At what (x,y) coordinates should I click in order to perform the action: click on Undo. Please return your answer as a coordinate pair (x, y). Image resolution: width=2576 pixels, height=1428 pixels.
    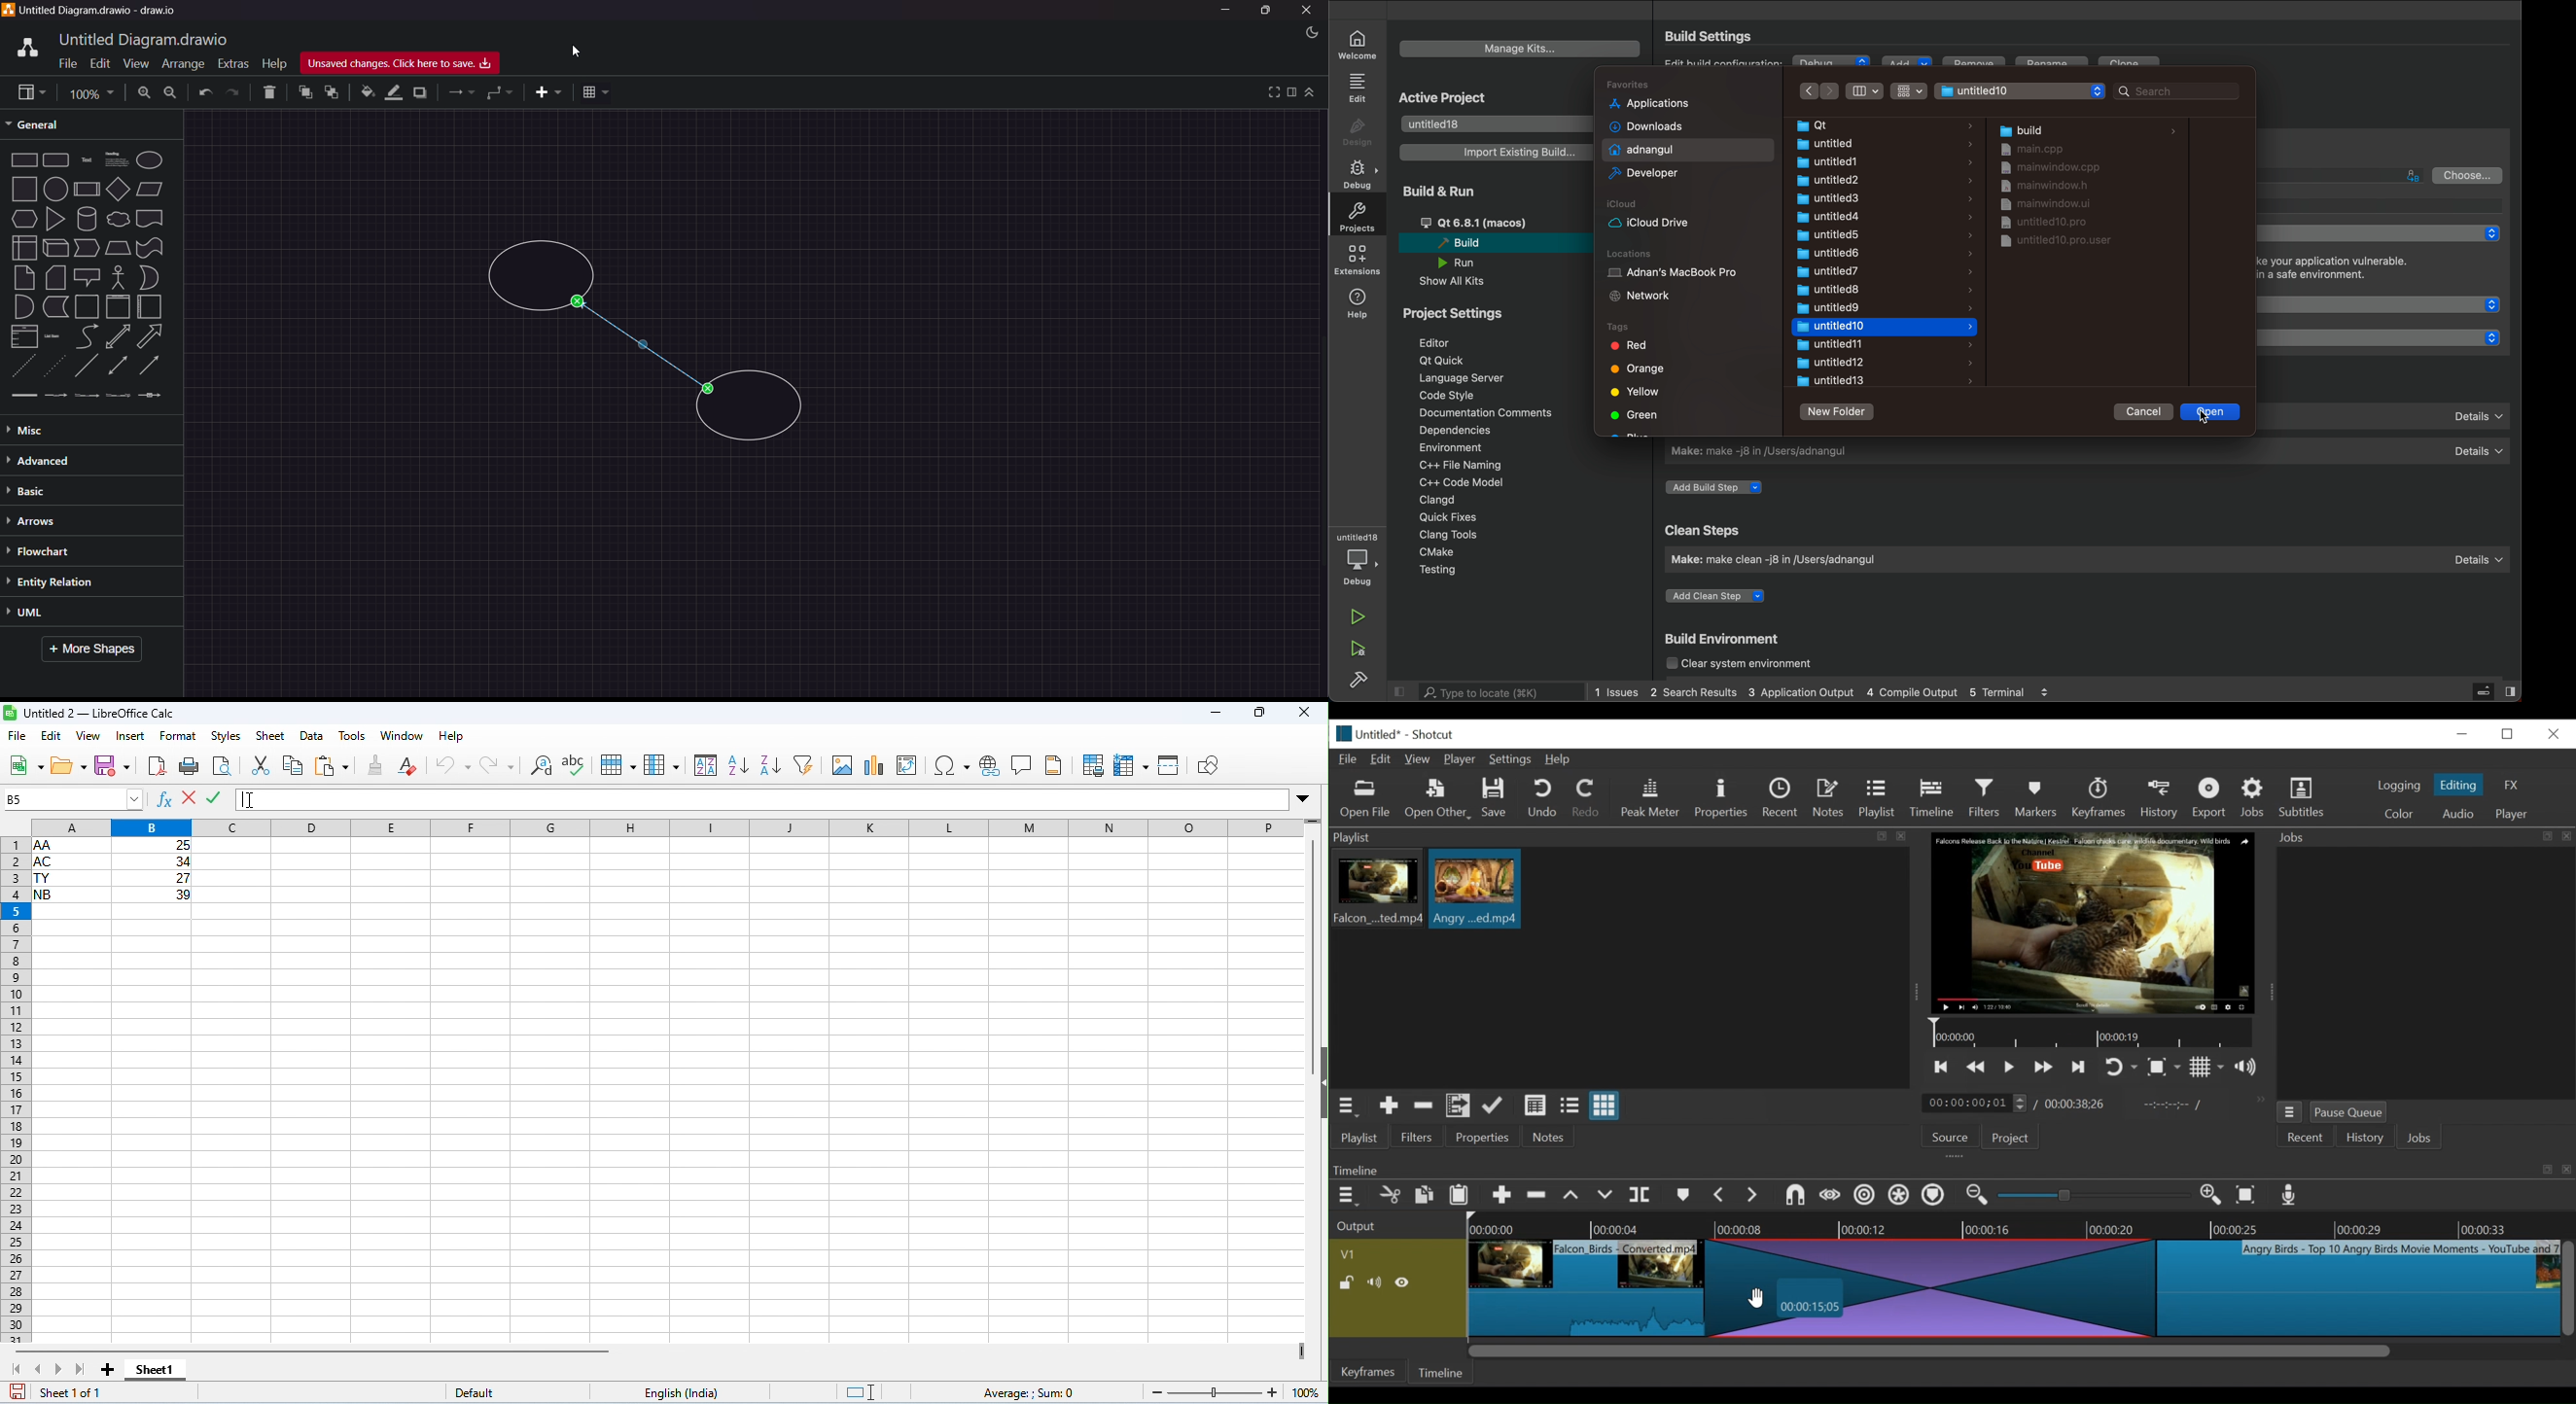
    Looking at the image, I should click on (205, 93).